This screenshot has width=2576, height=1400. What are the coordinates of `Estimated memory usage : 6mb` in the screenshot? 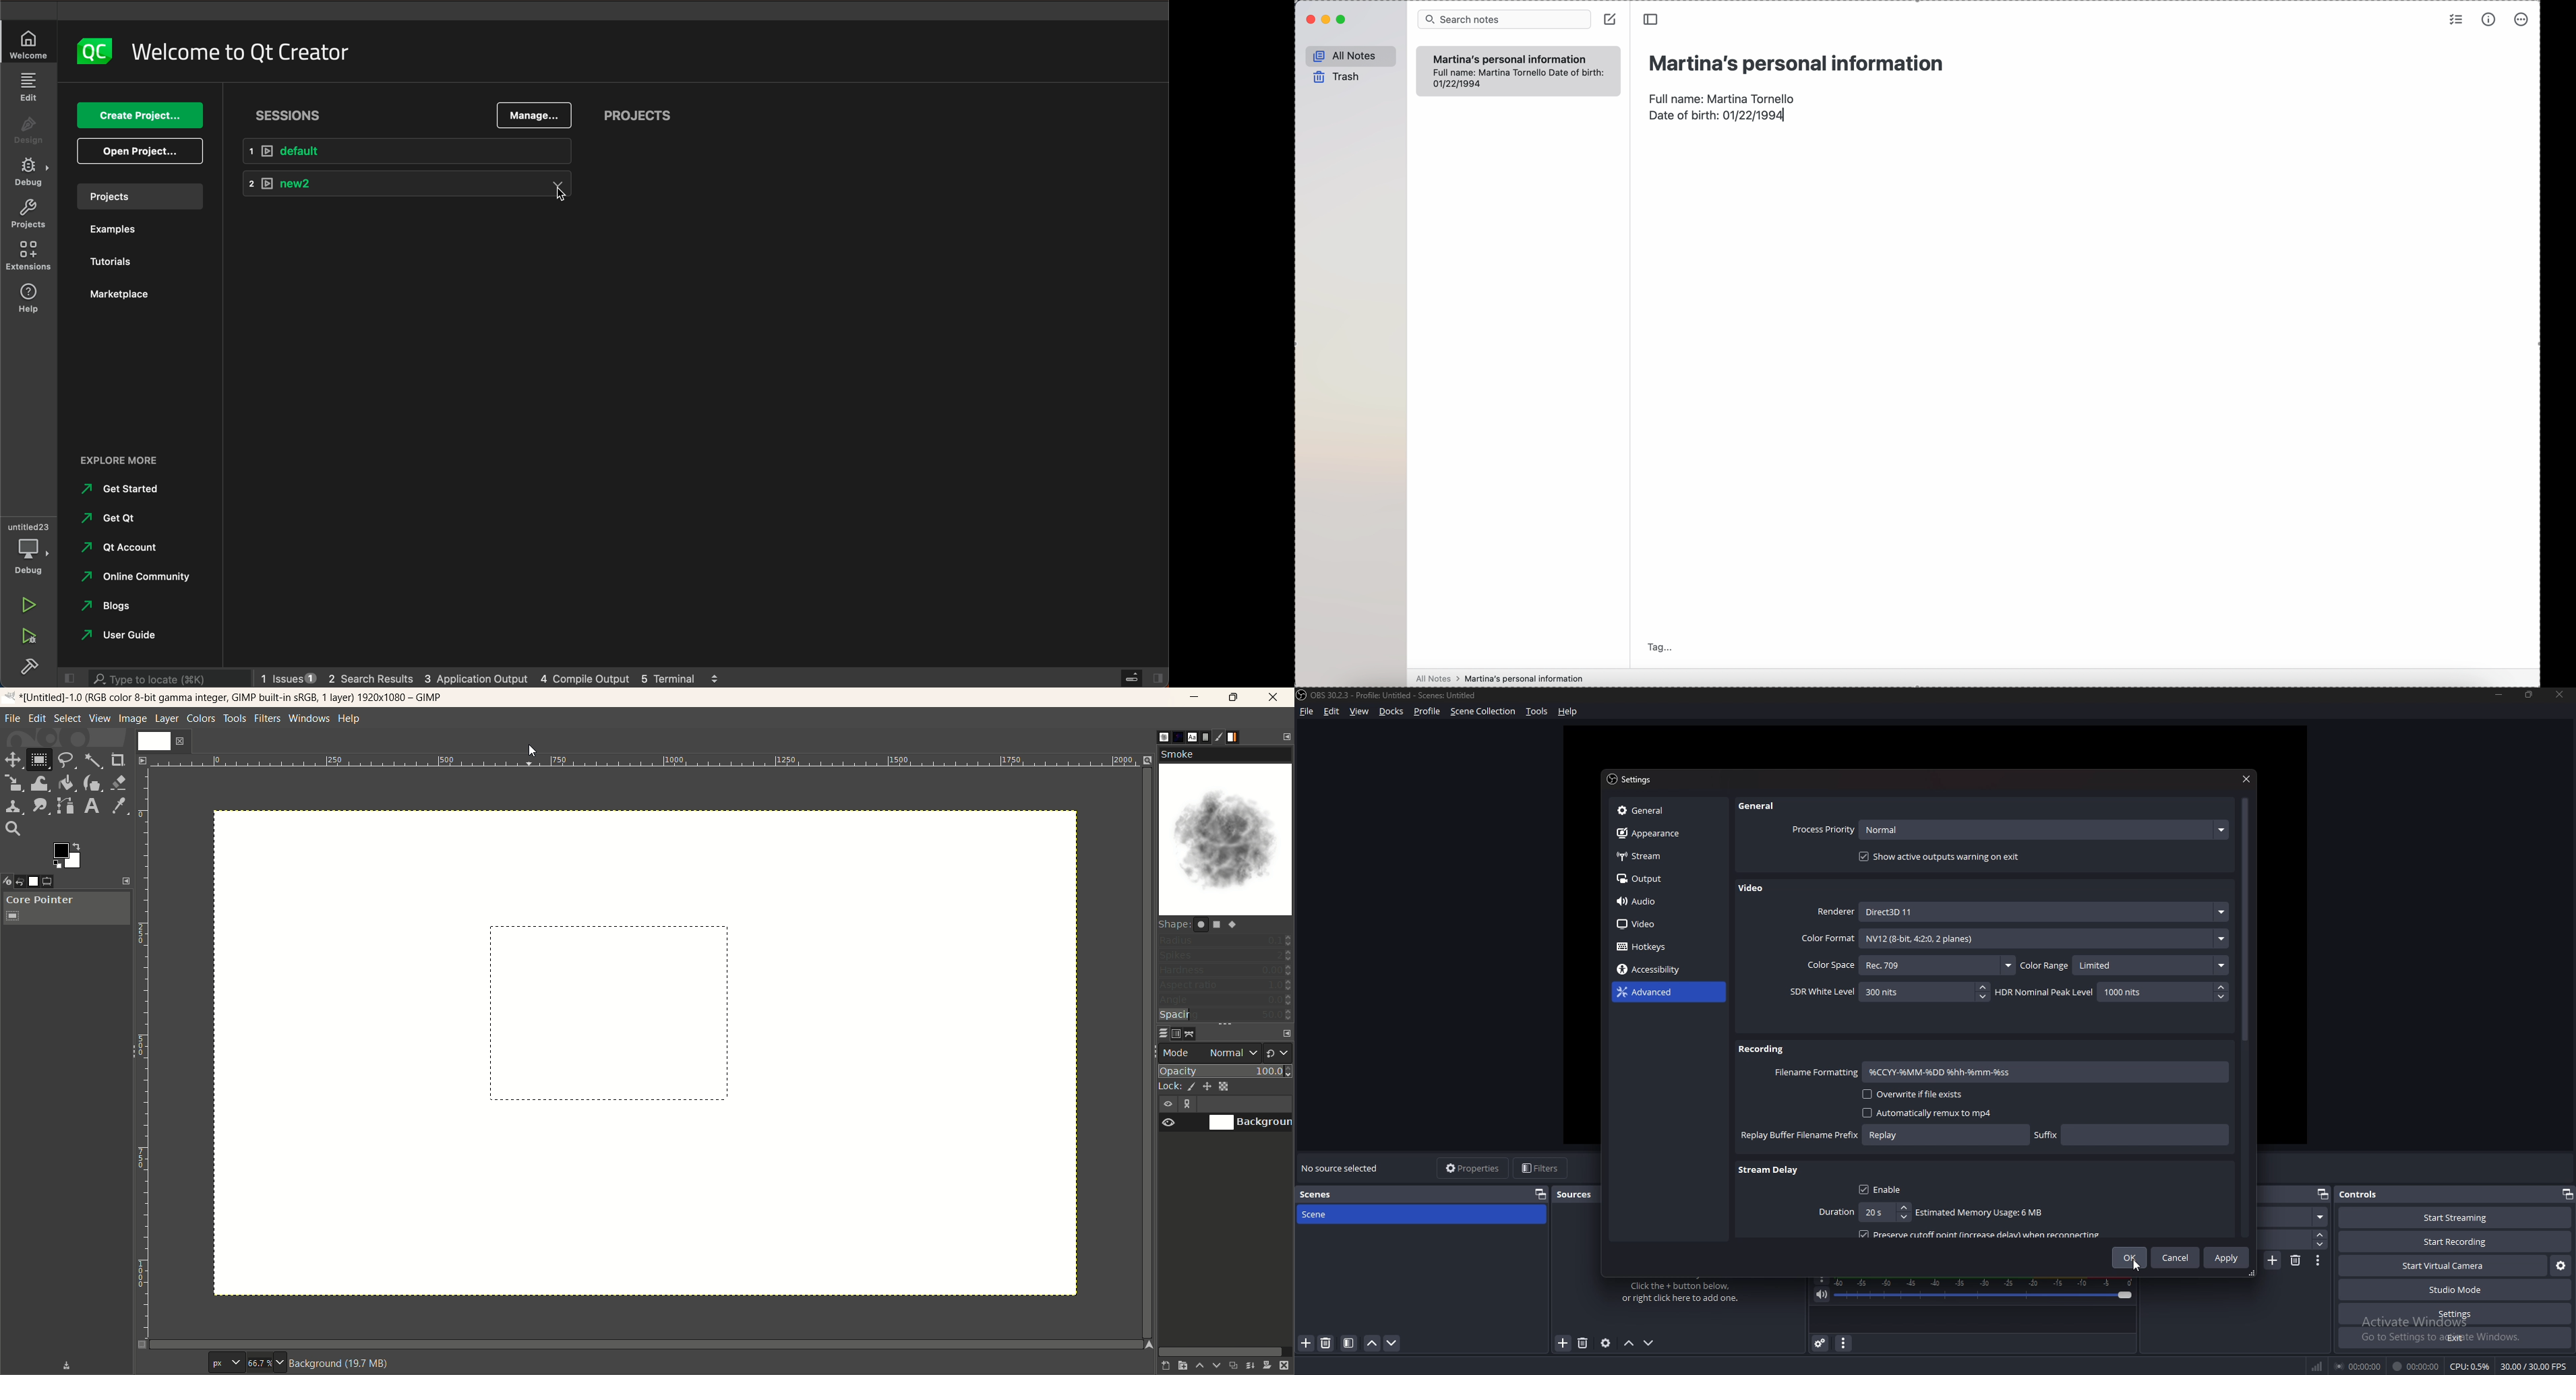 It's located at (1978, 1213).